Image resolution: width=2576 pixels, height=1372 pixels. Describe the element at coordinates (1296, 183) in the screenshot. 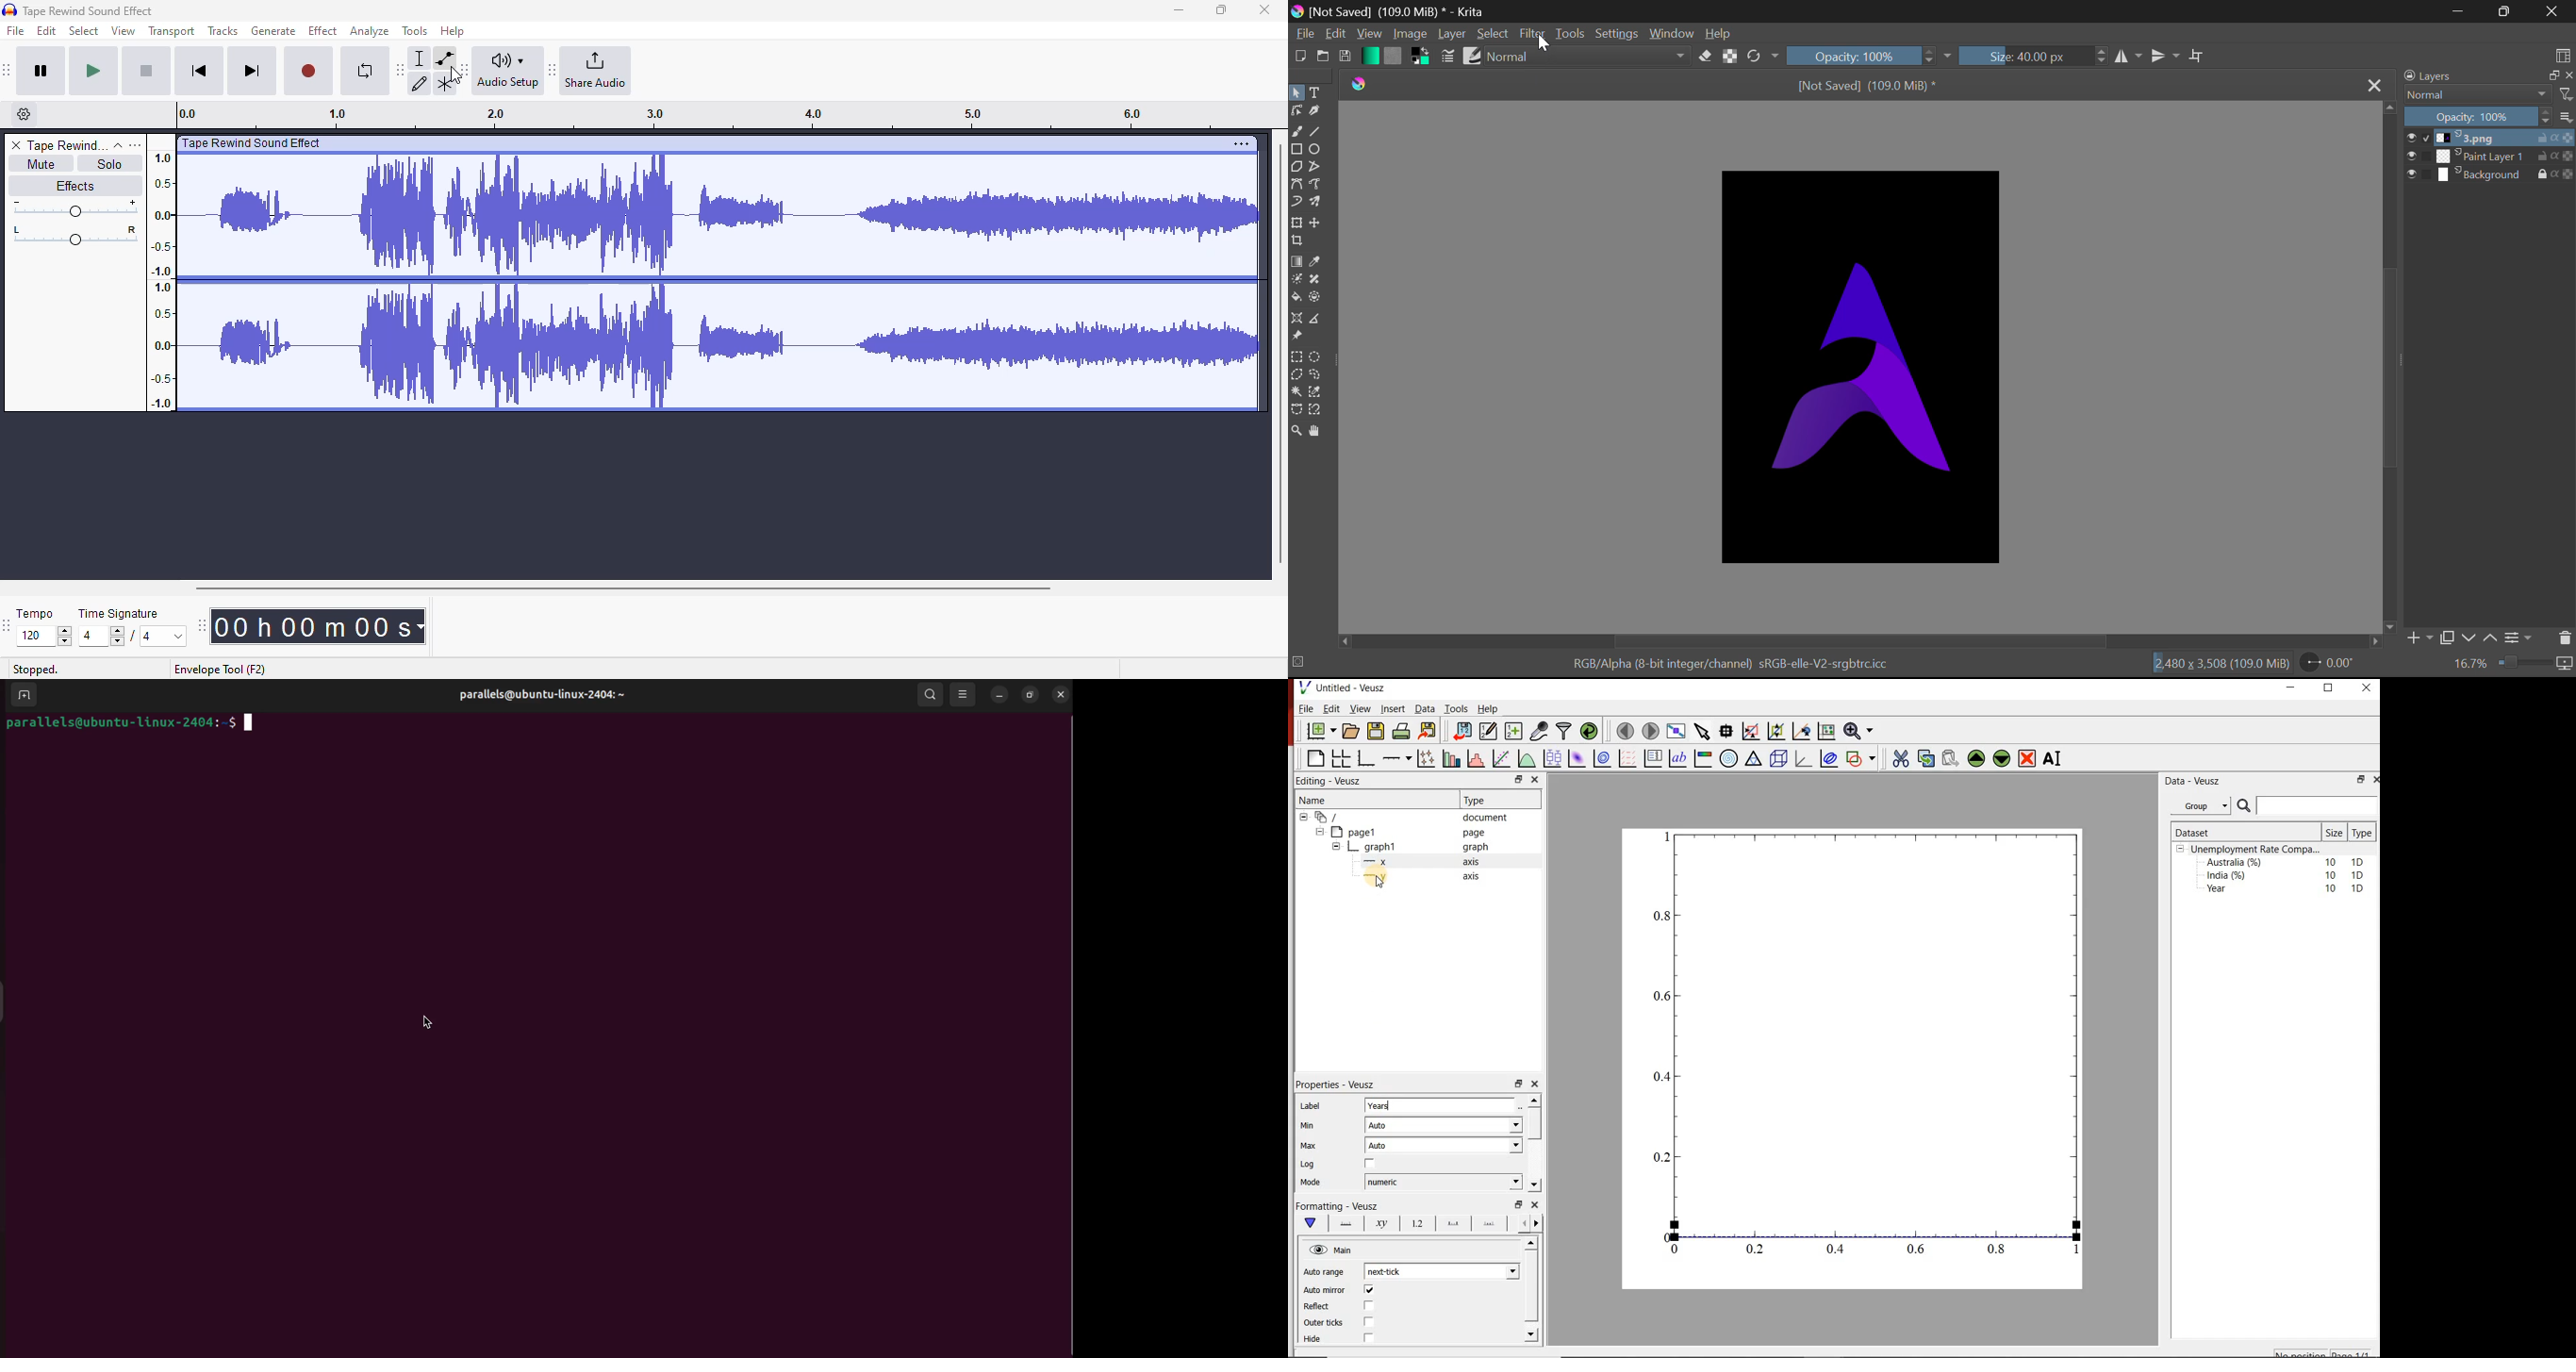

I see `Bezier Curve` at that location.